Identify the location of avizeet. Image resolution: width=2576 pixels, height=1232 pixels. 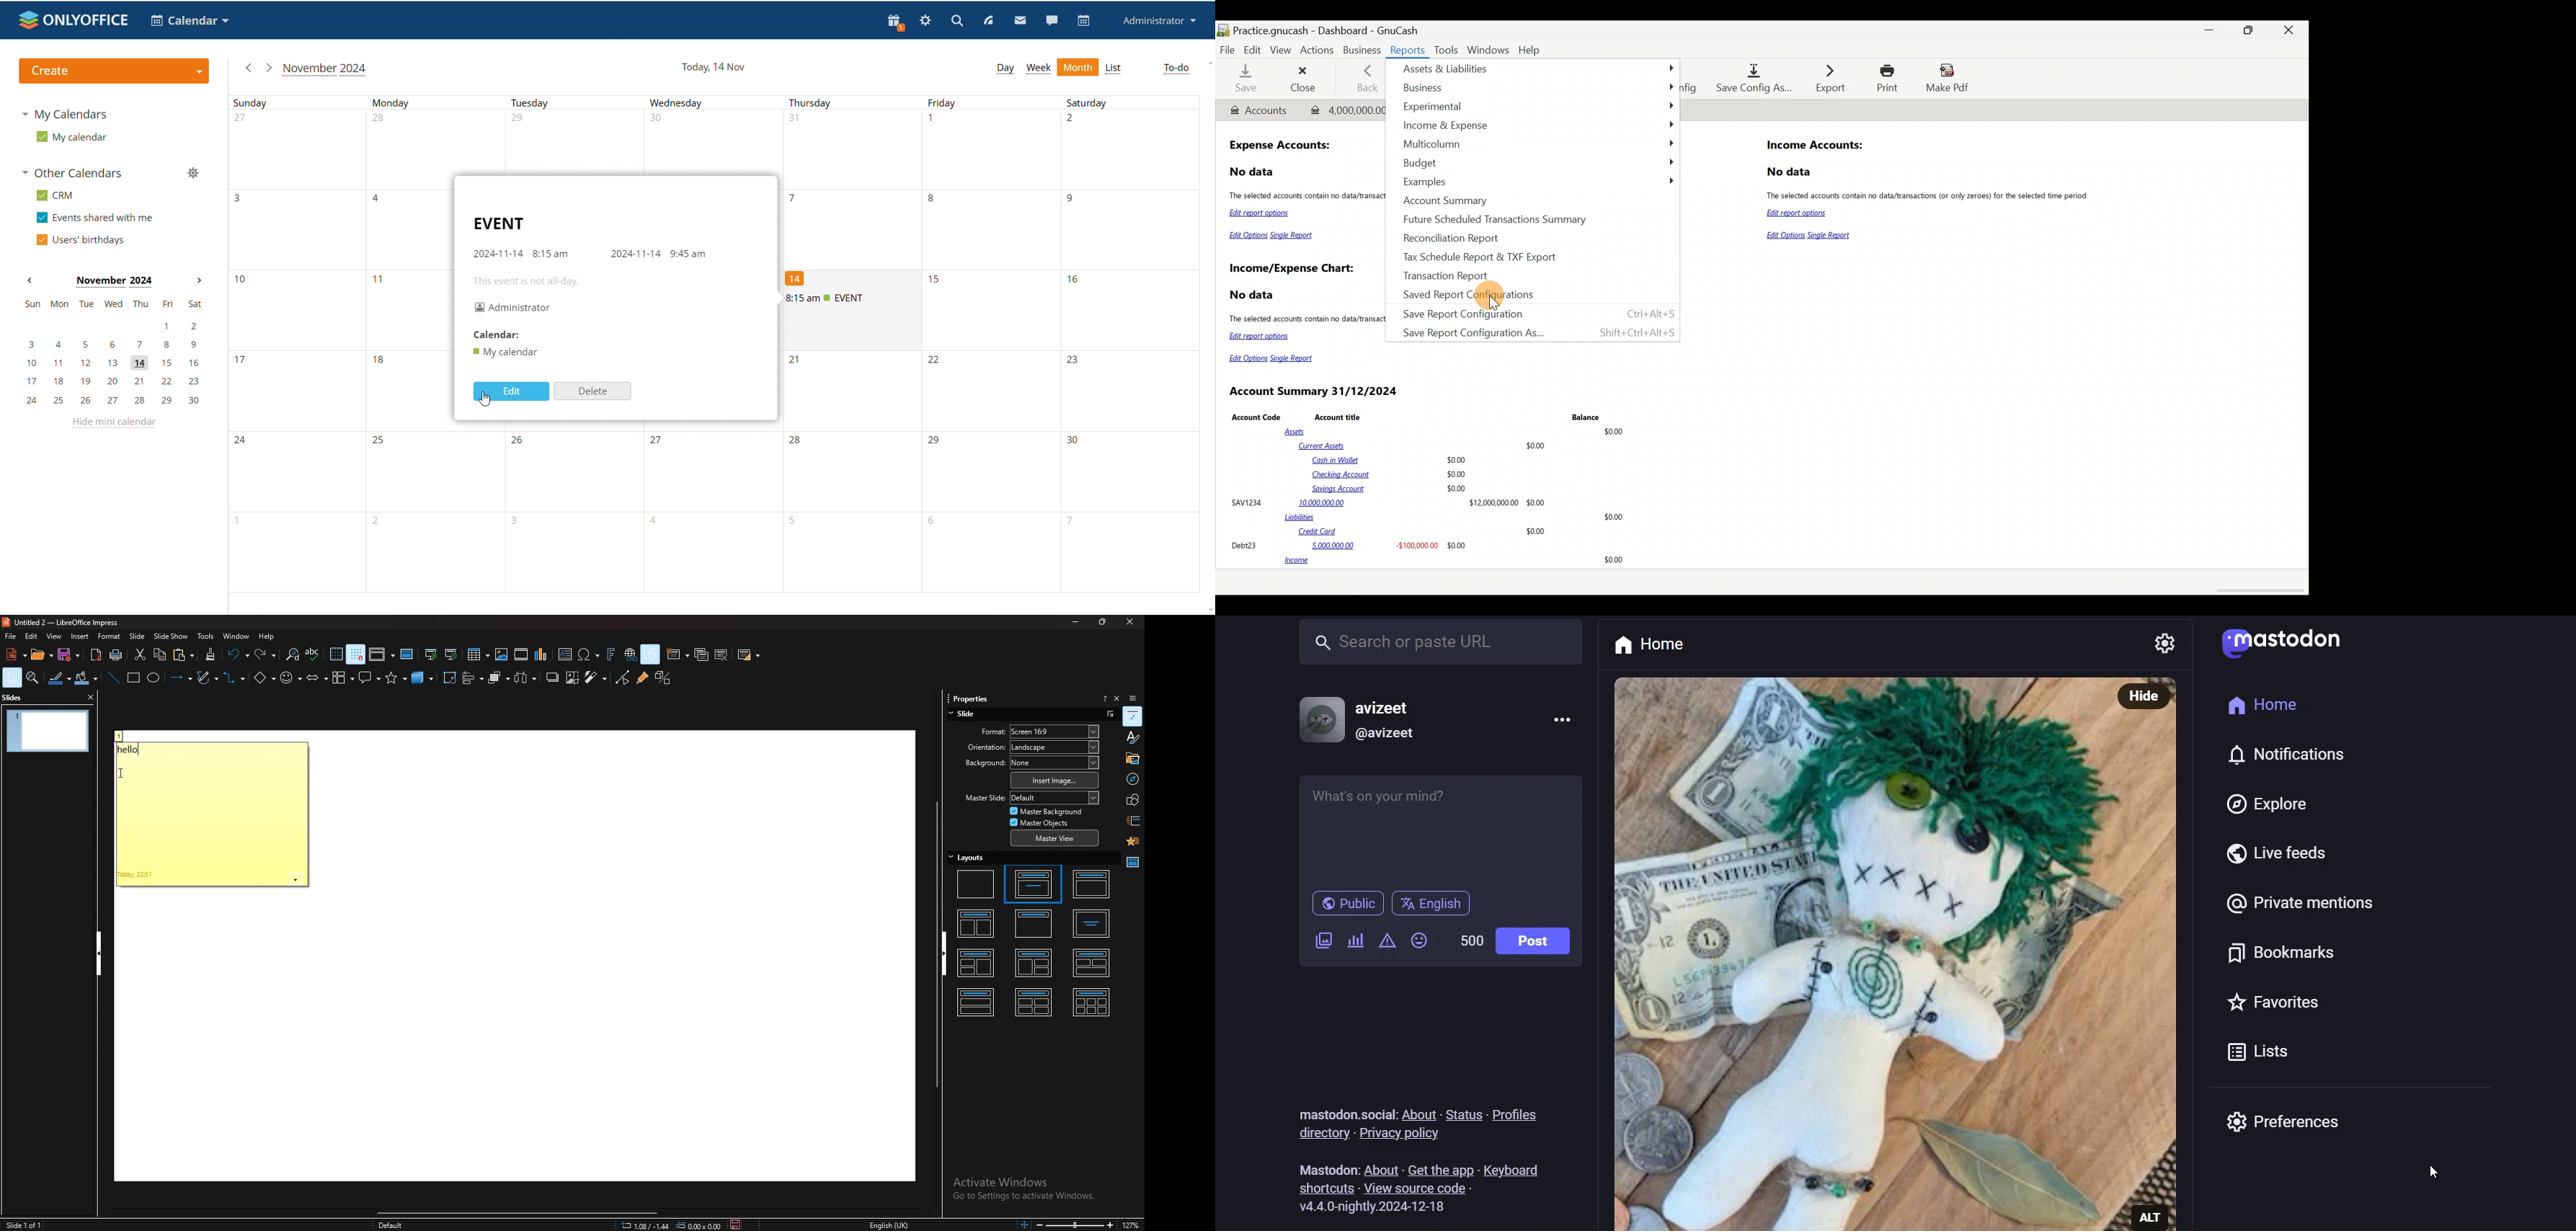
(1393, 706).